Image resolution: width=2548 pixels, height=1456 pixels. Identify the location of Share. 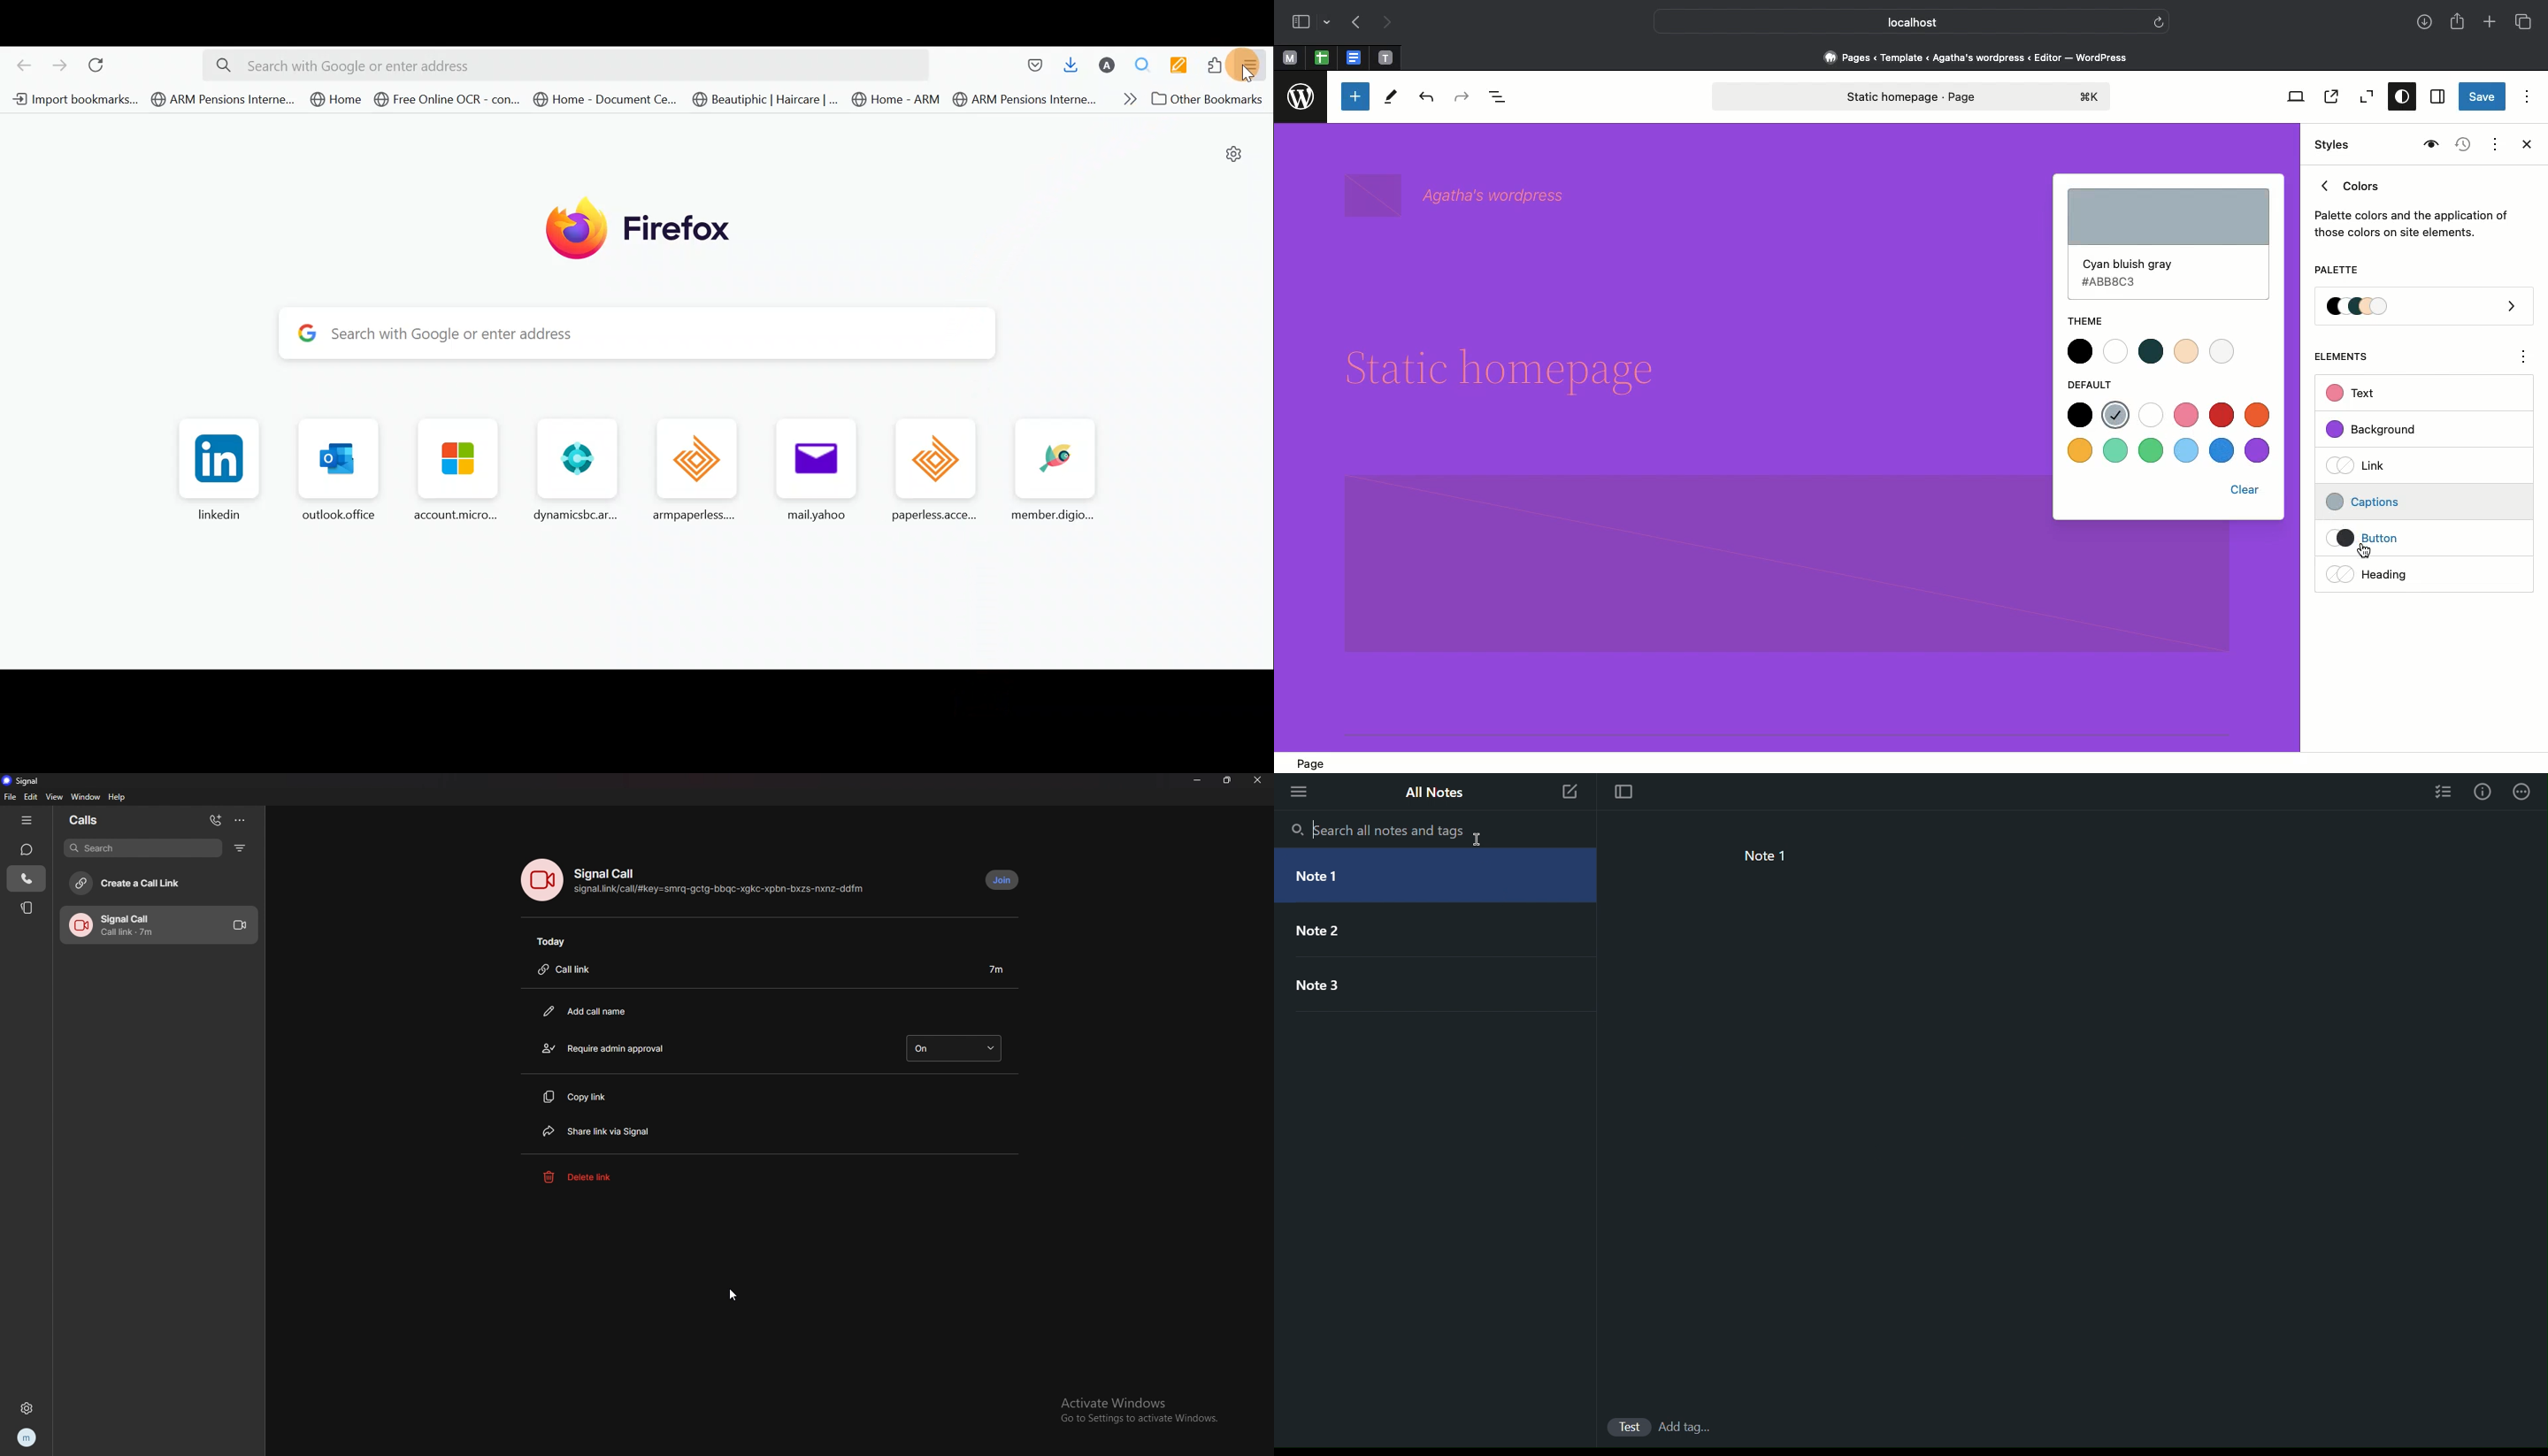
(2459, 21).